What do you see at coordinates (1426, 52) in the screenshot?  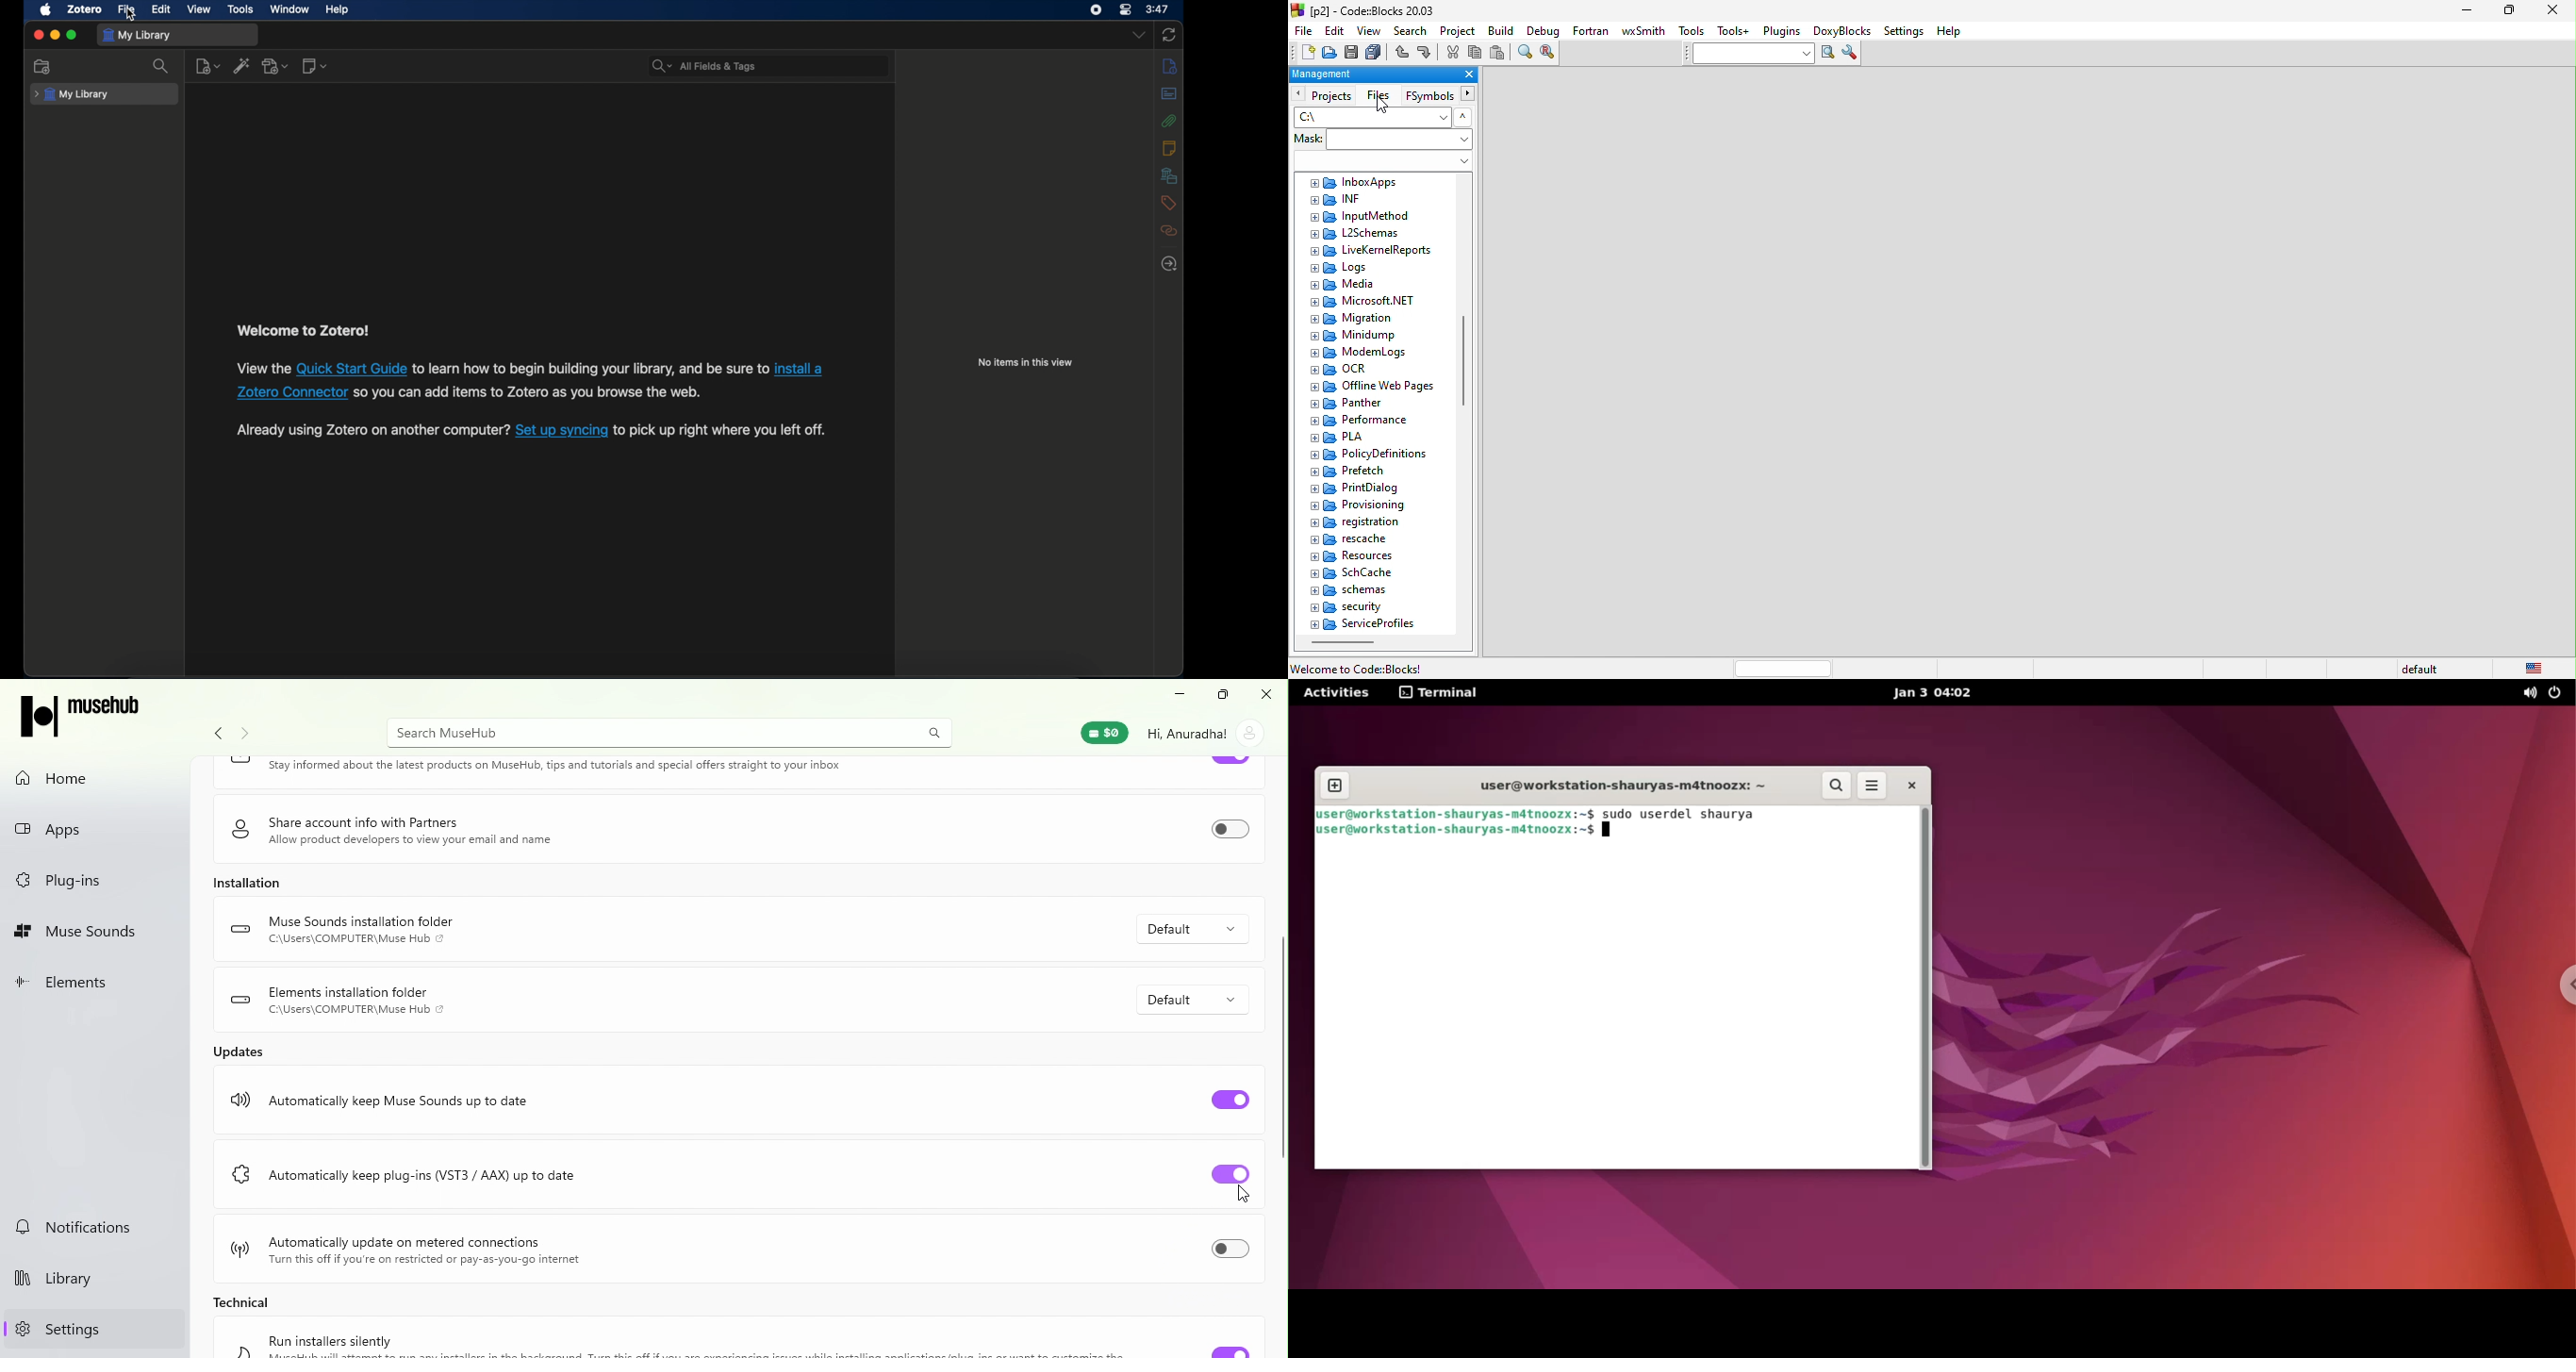 I see `redo` at bounding box center [1426, 52].